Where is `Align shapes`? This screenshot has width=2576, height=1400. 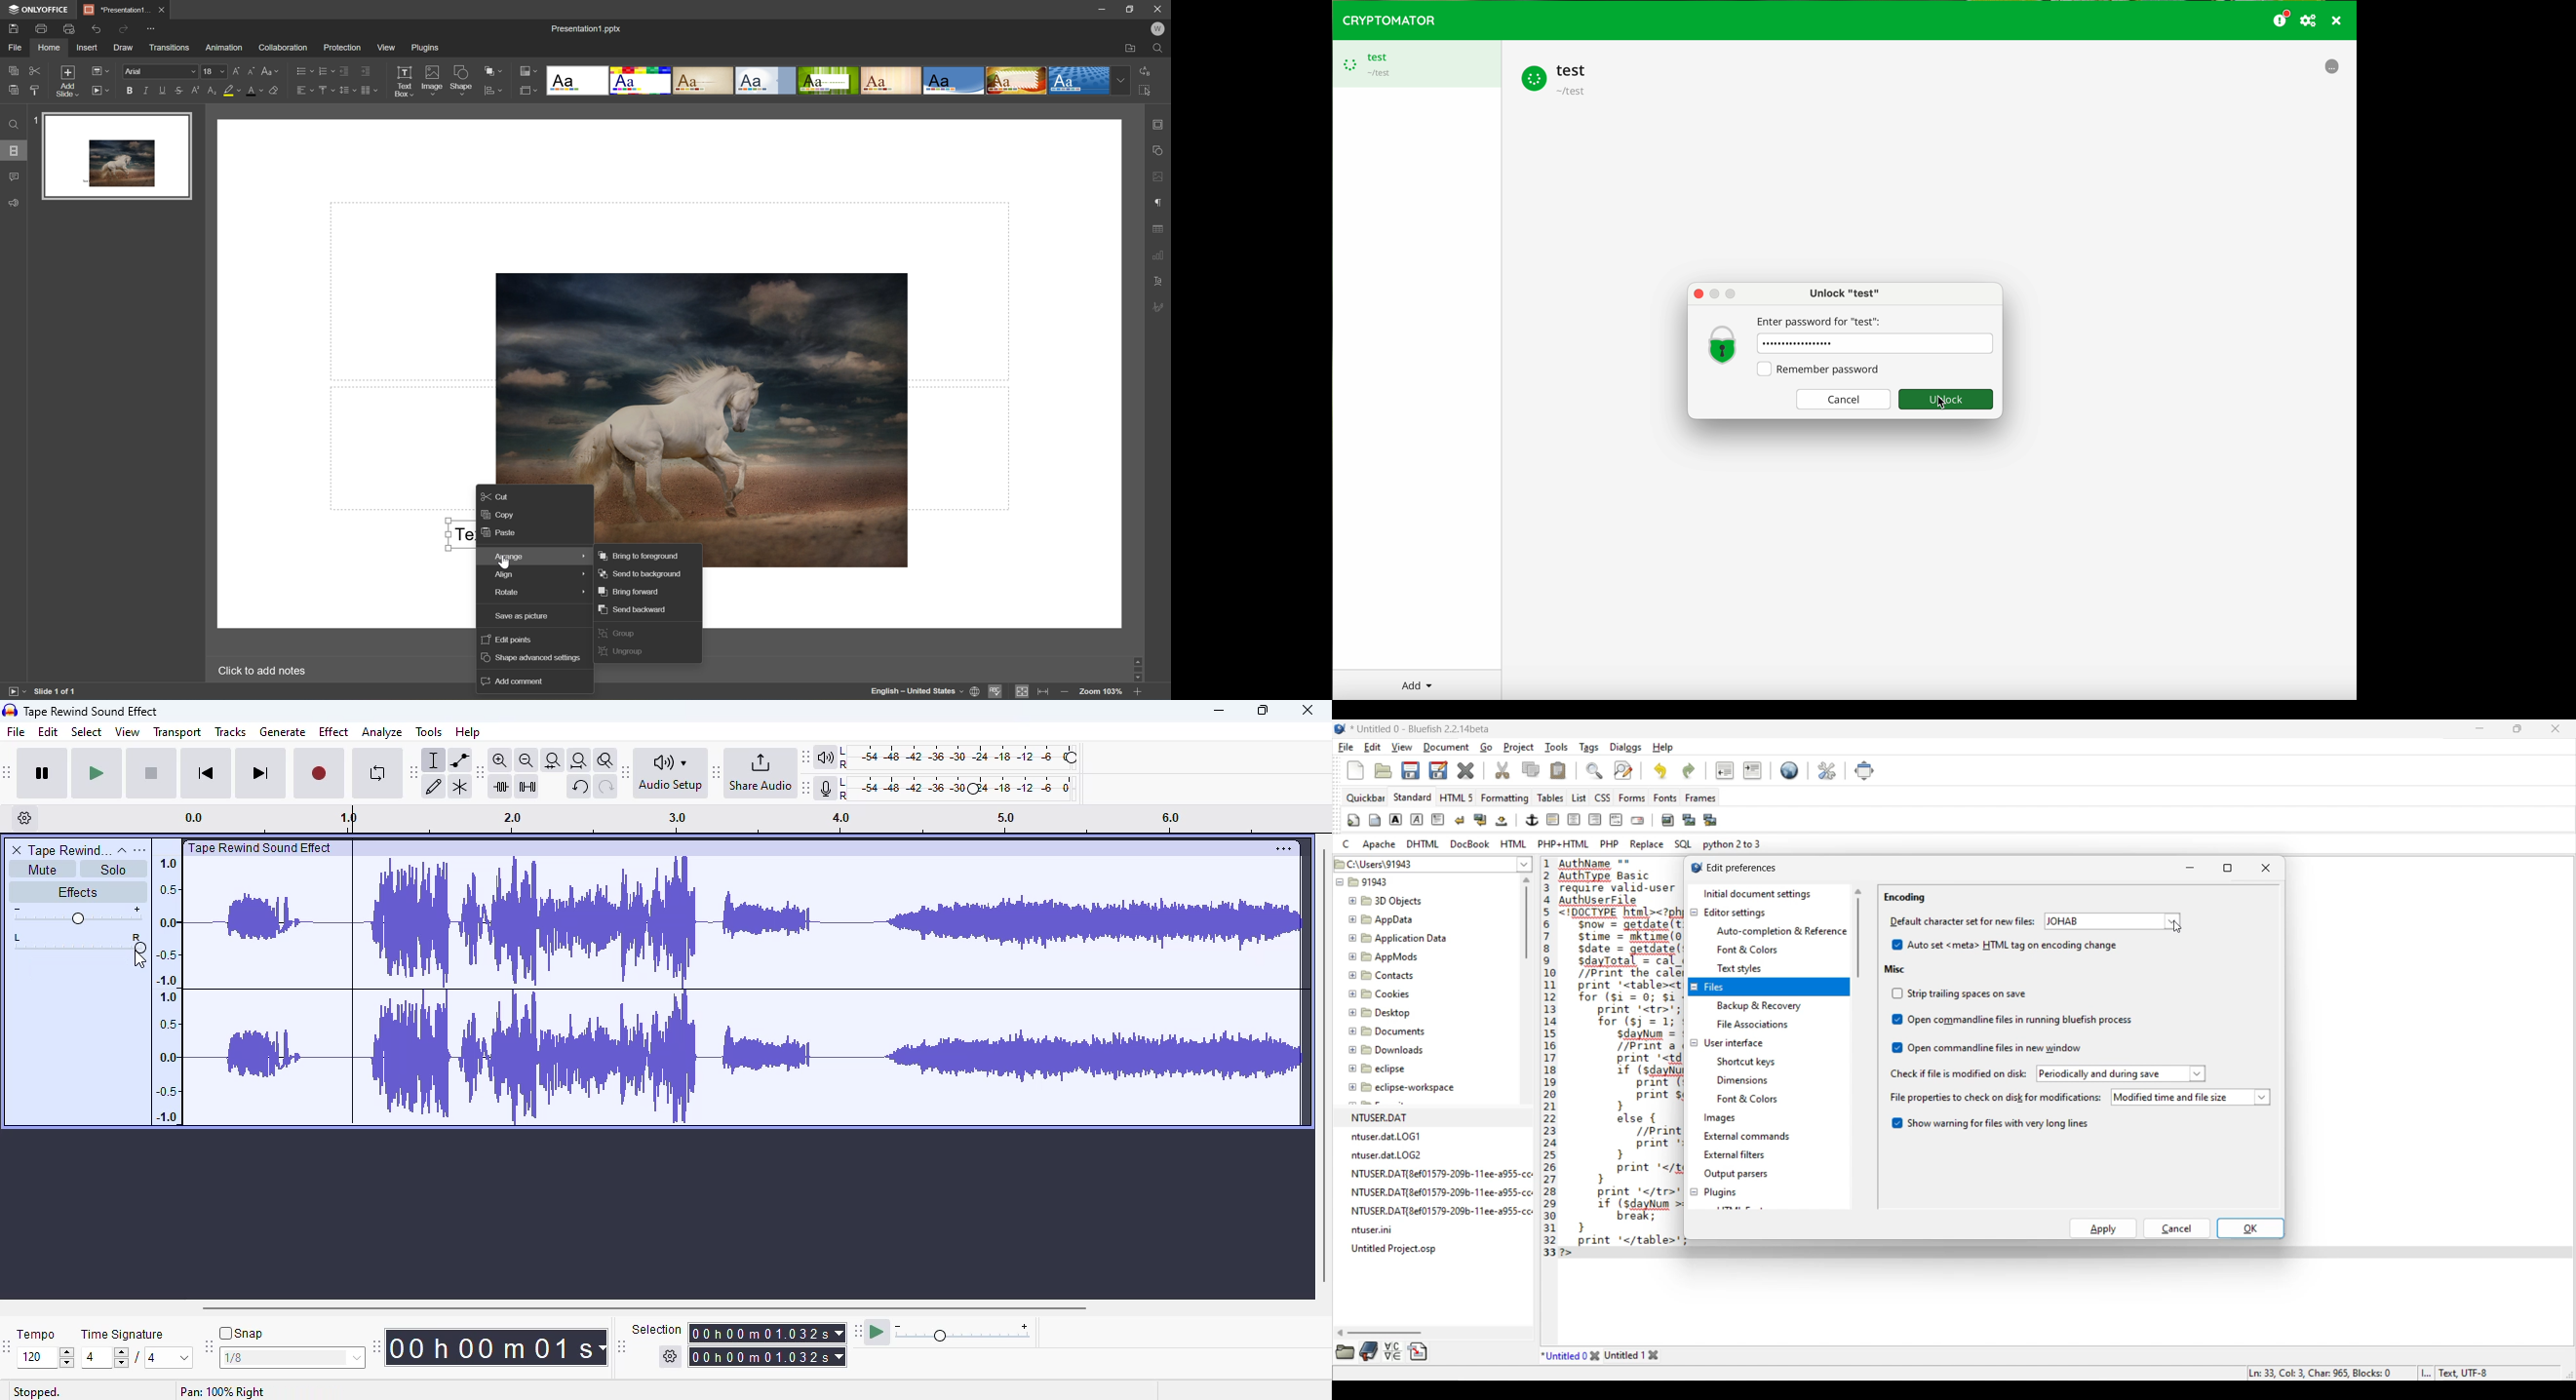 Align shapes is located at coordinates (492, 91).